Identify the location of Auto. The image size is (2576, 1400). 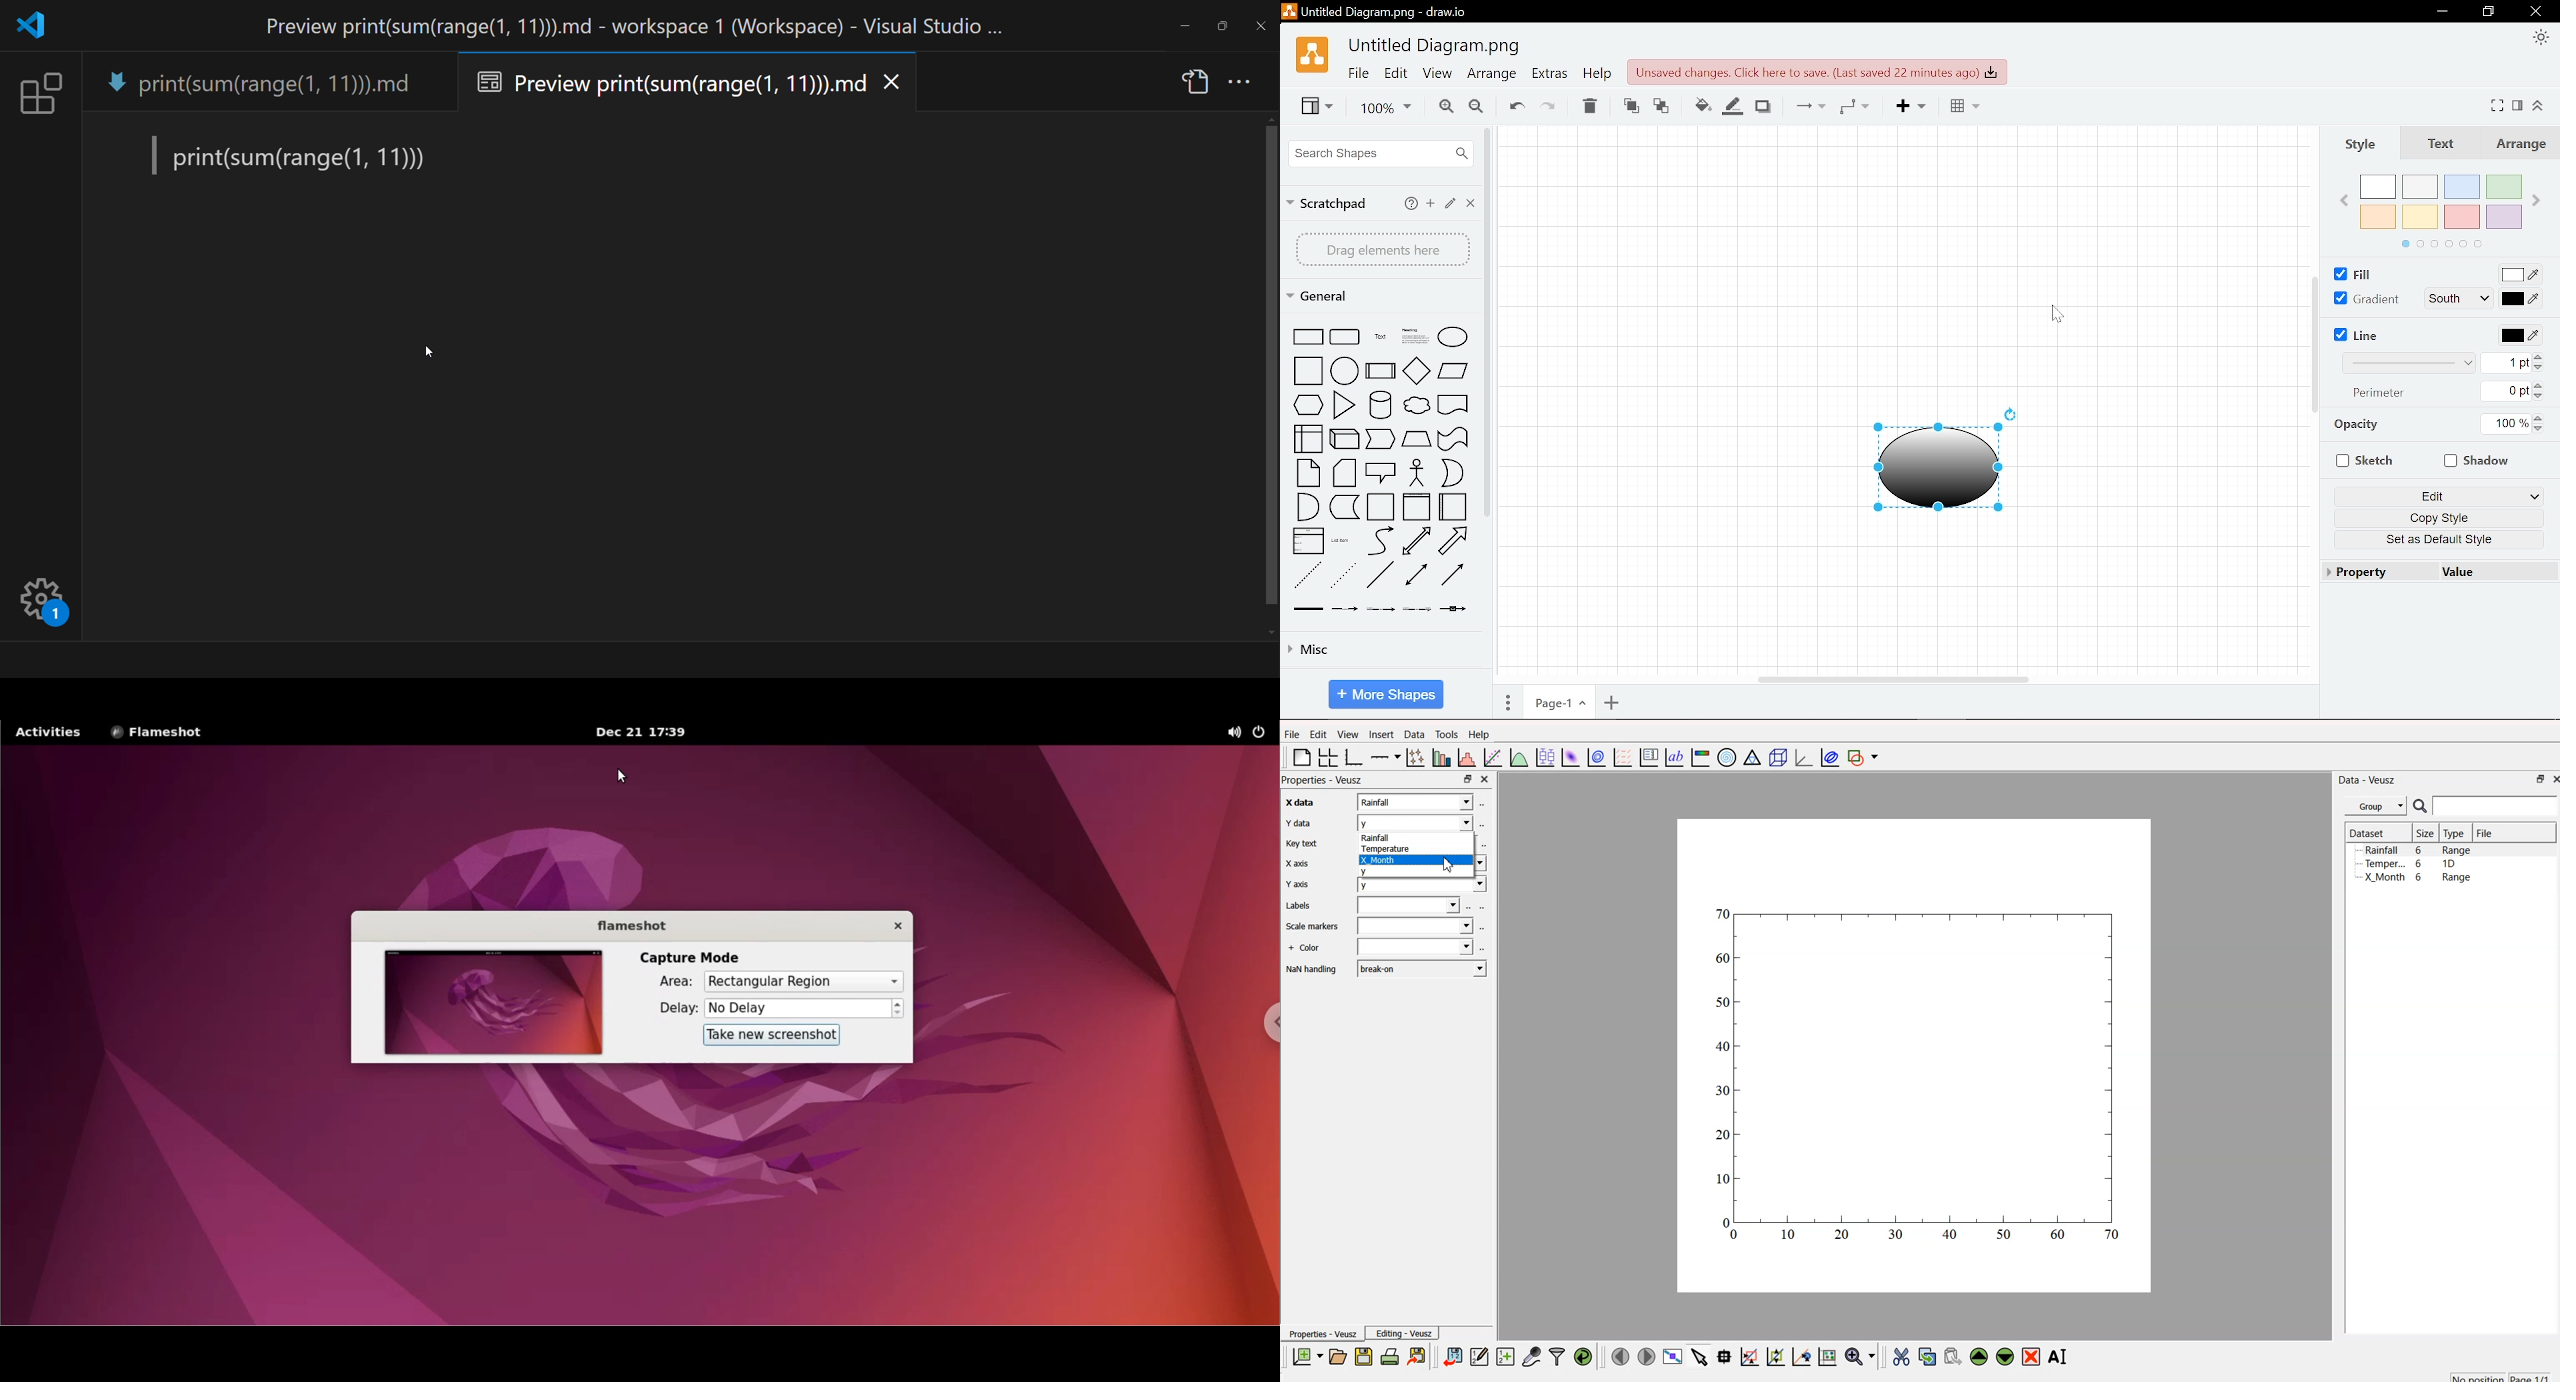
(2461, 275).